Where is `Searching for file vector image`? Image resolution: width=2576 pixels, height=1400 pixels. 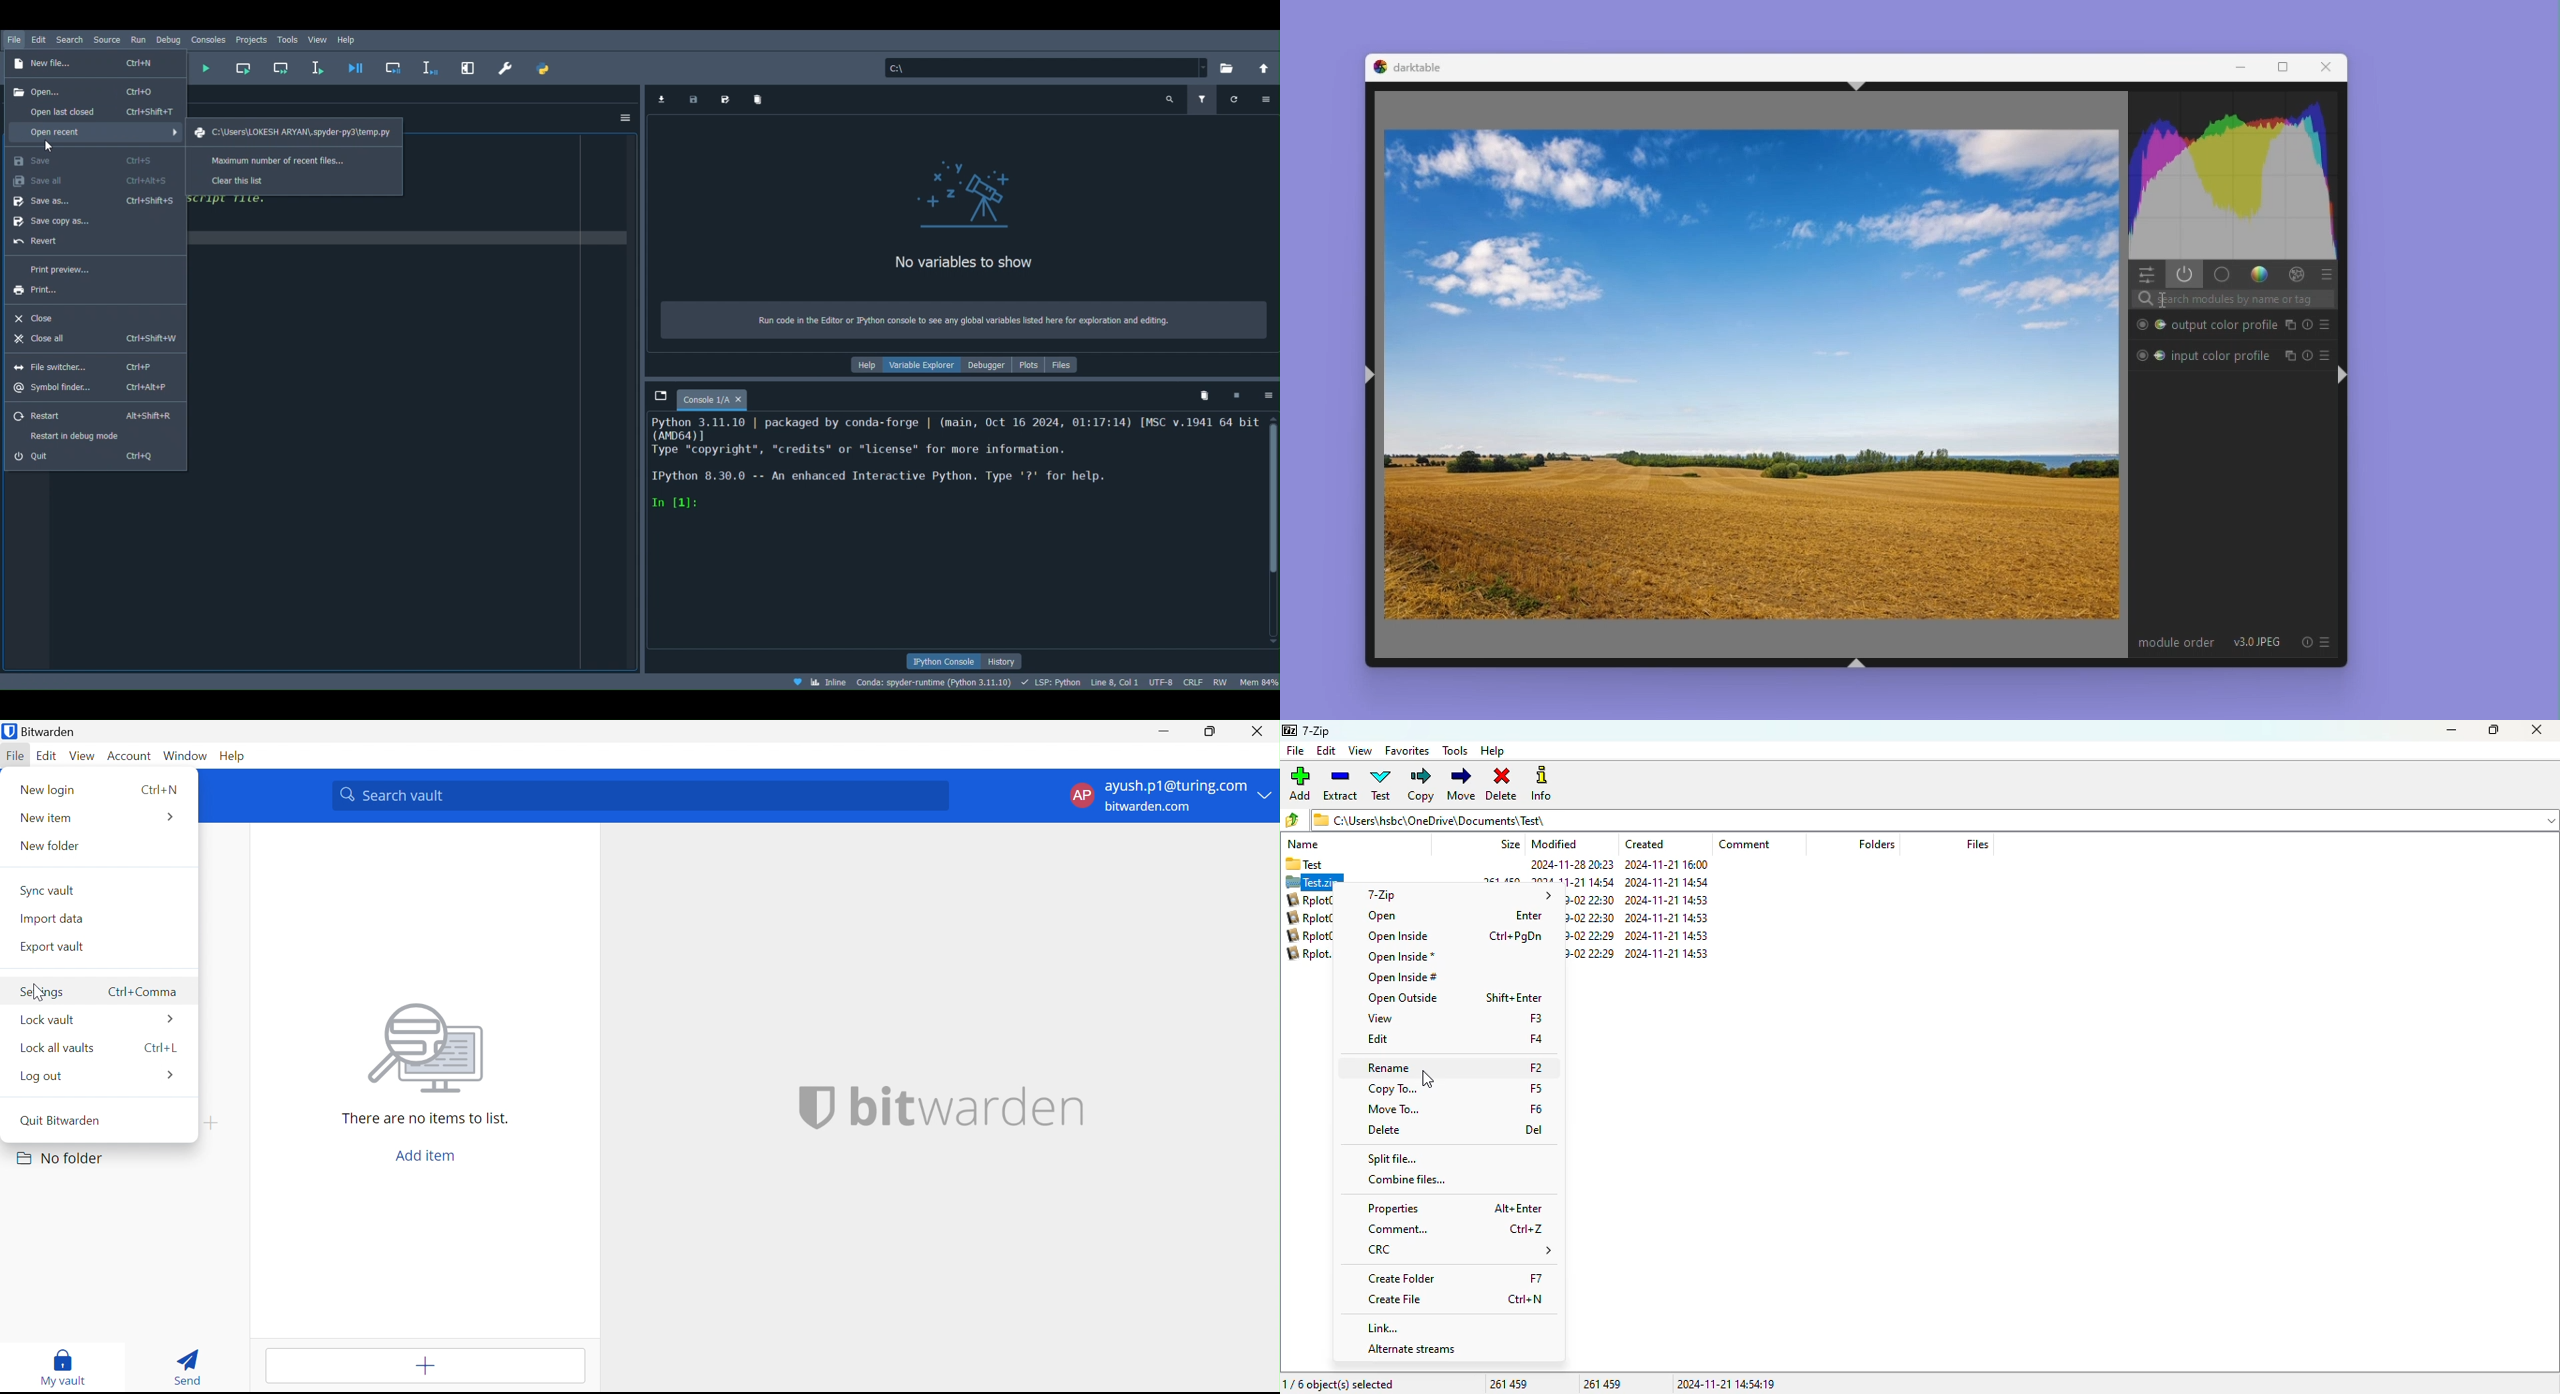
Searching for file vector image is located at coordinates (426, 1050).